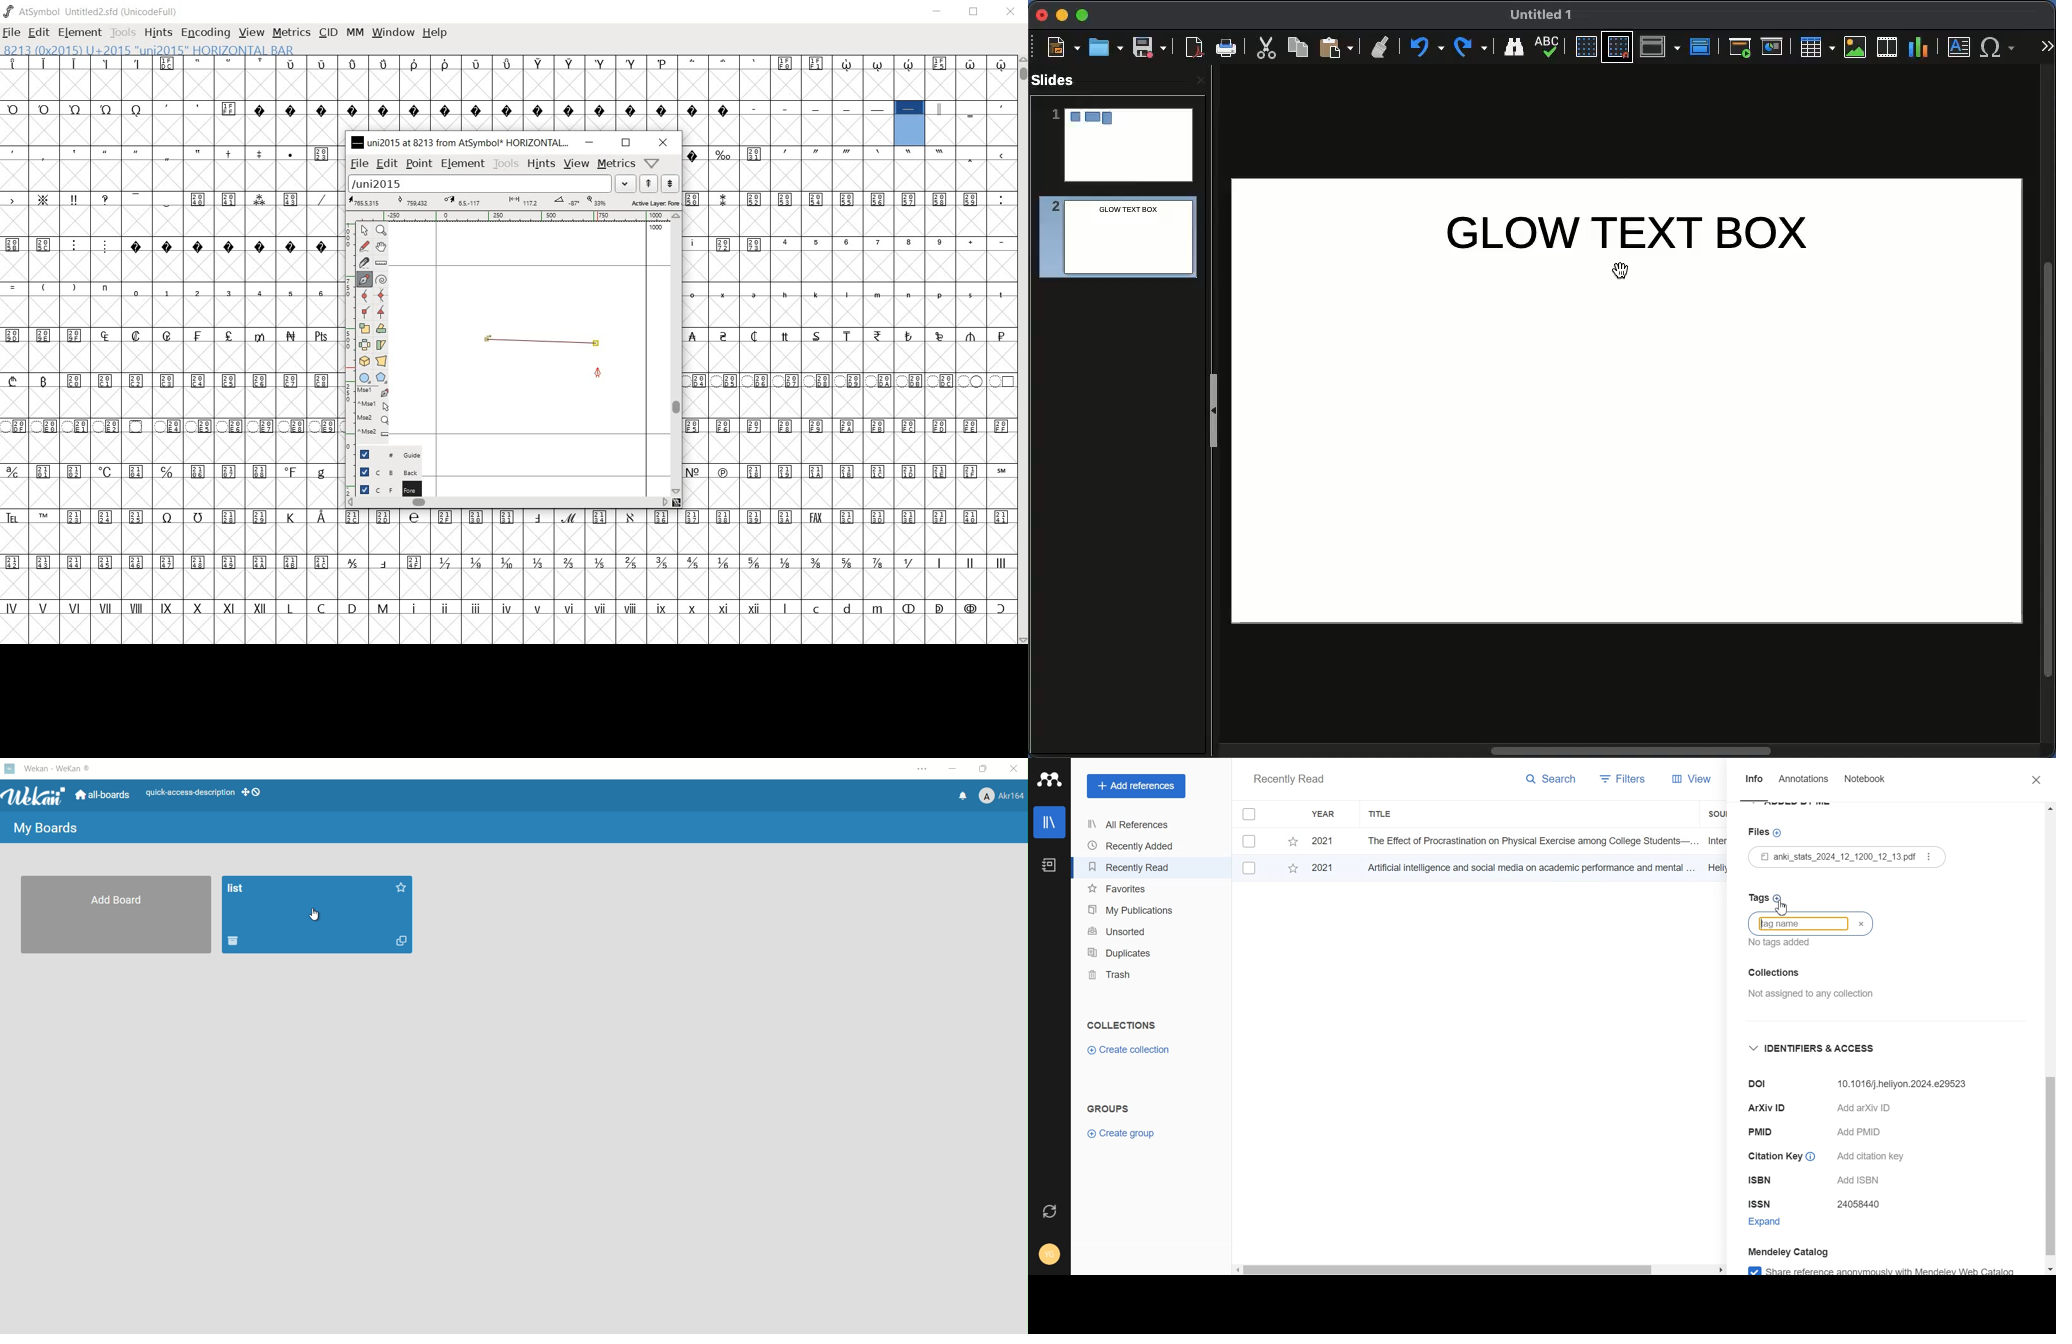  What do you see at coordinates (1292, 870) in the screenshot?
I see `Starred` at bounding box center [1292, 870].